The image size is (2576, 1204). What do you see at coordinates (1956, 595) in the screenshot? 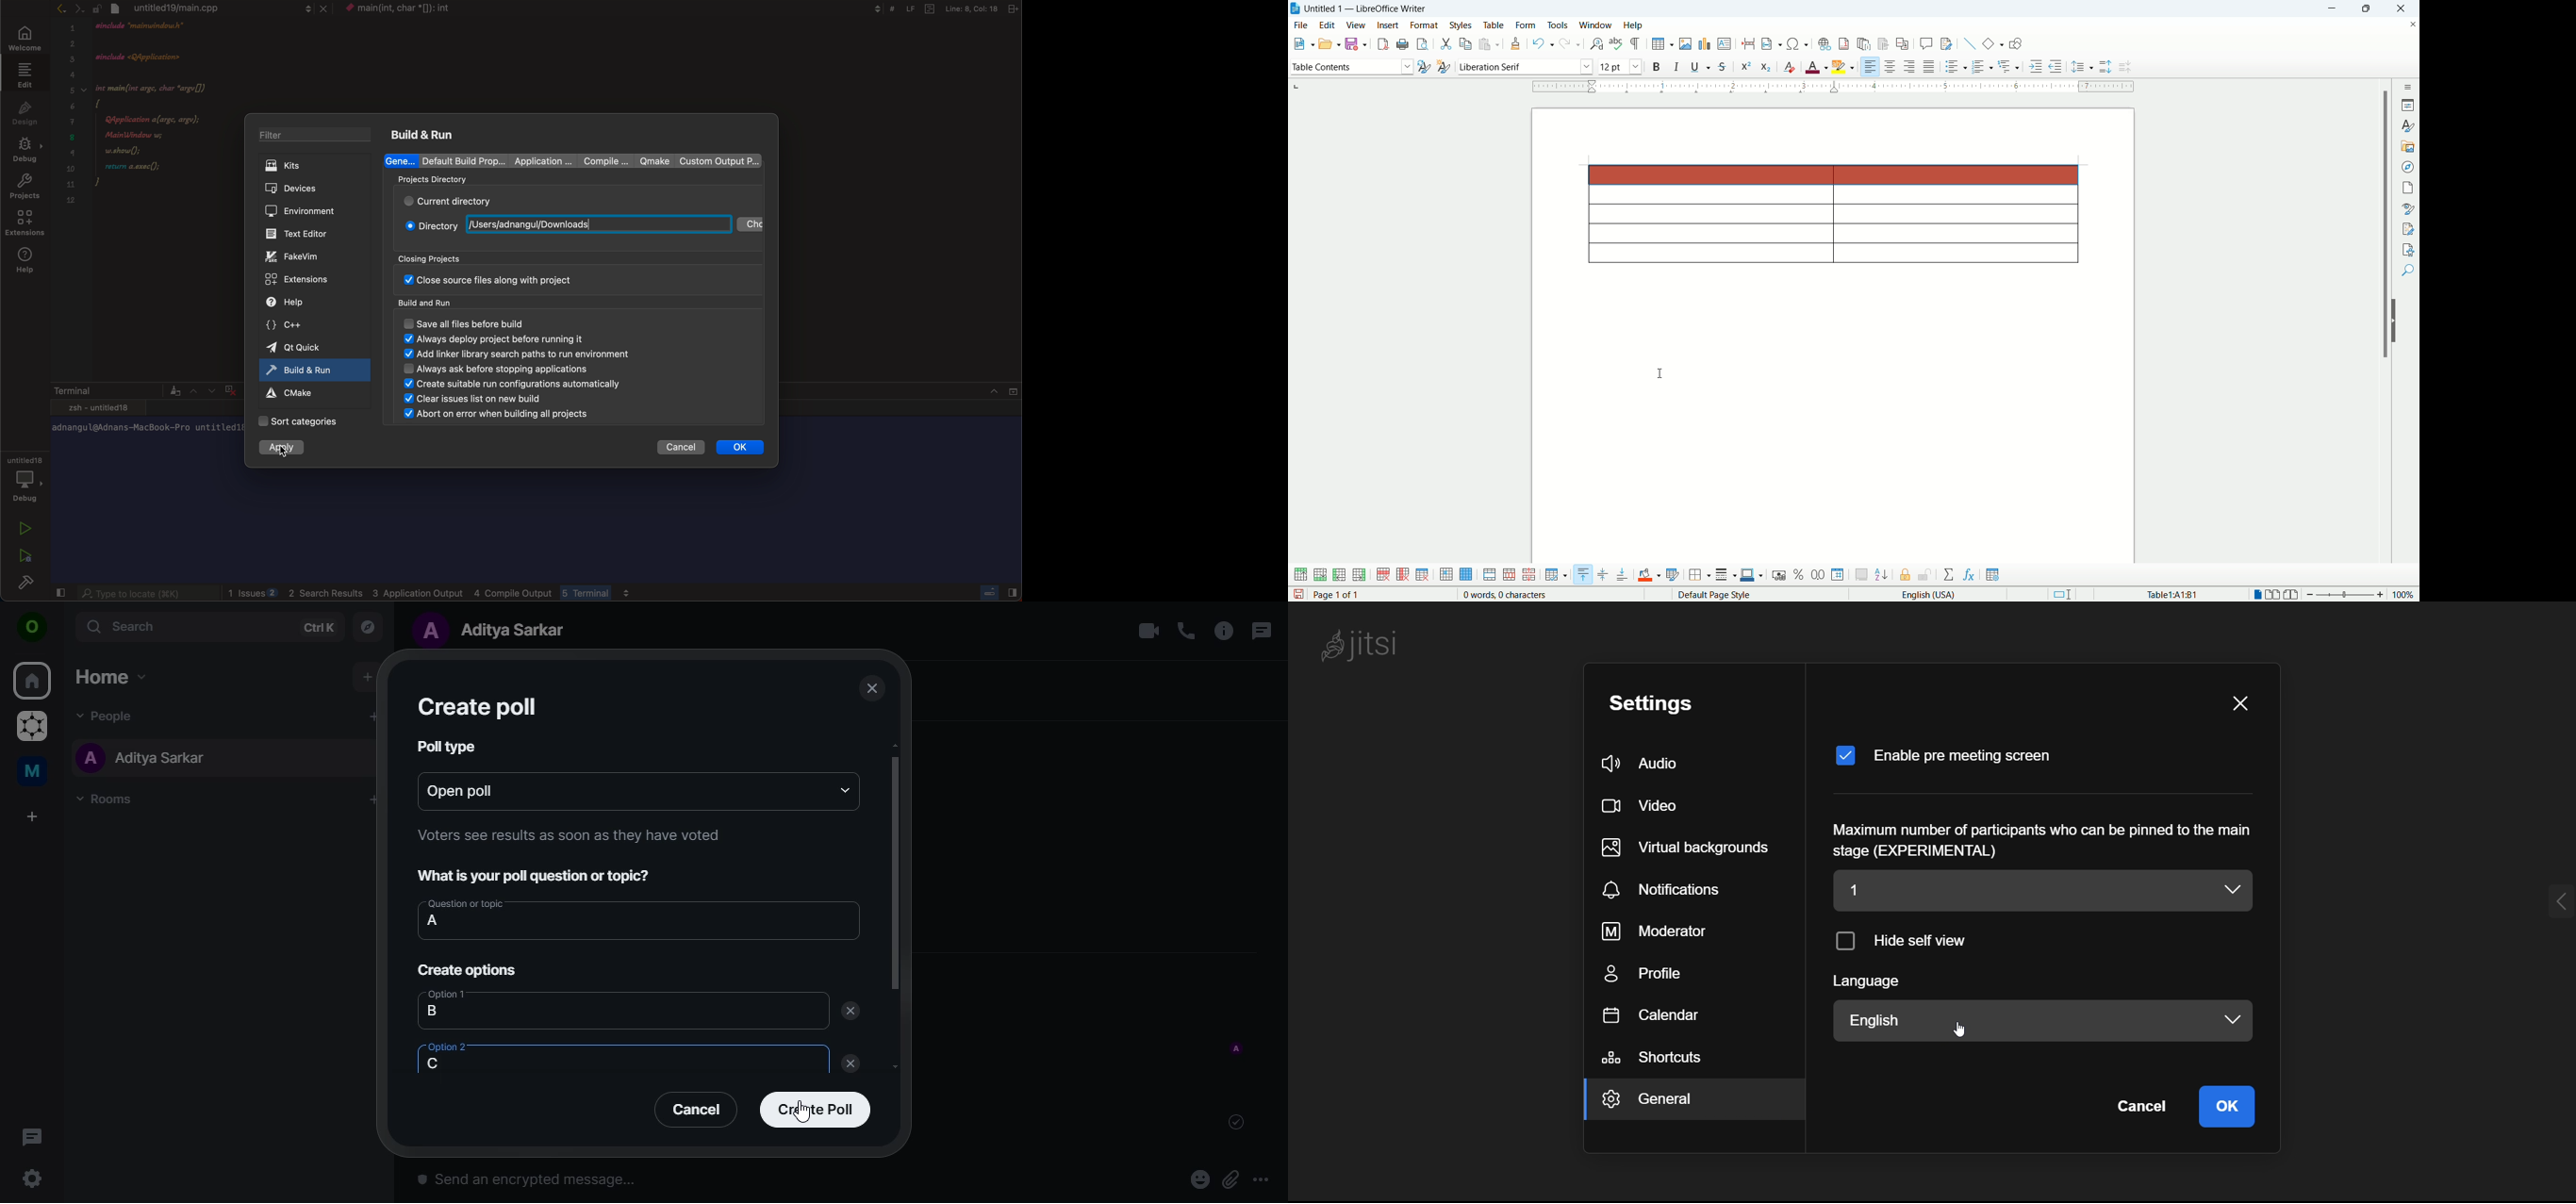
I see `english` at bounding box center [1956, 595].